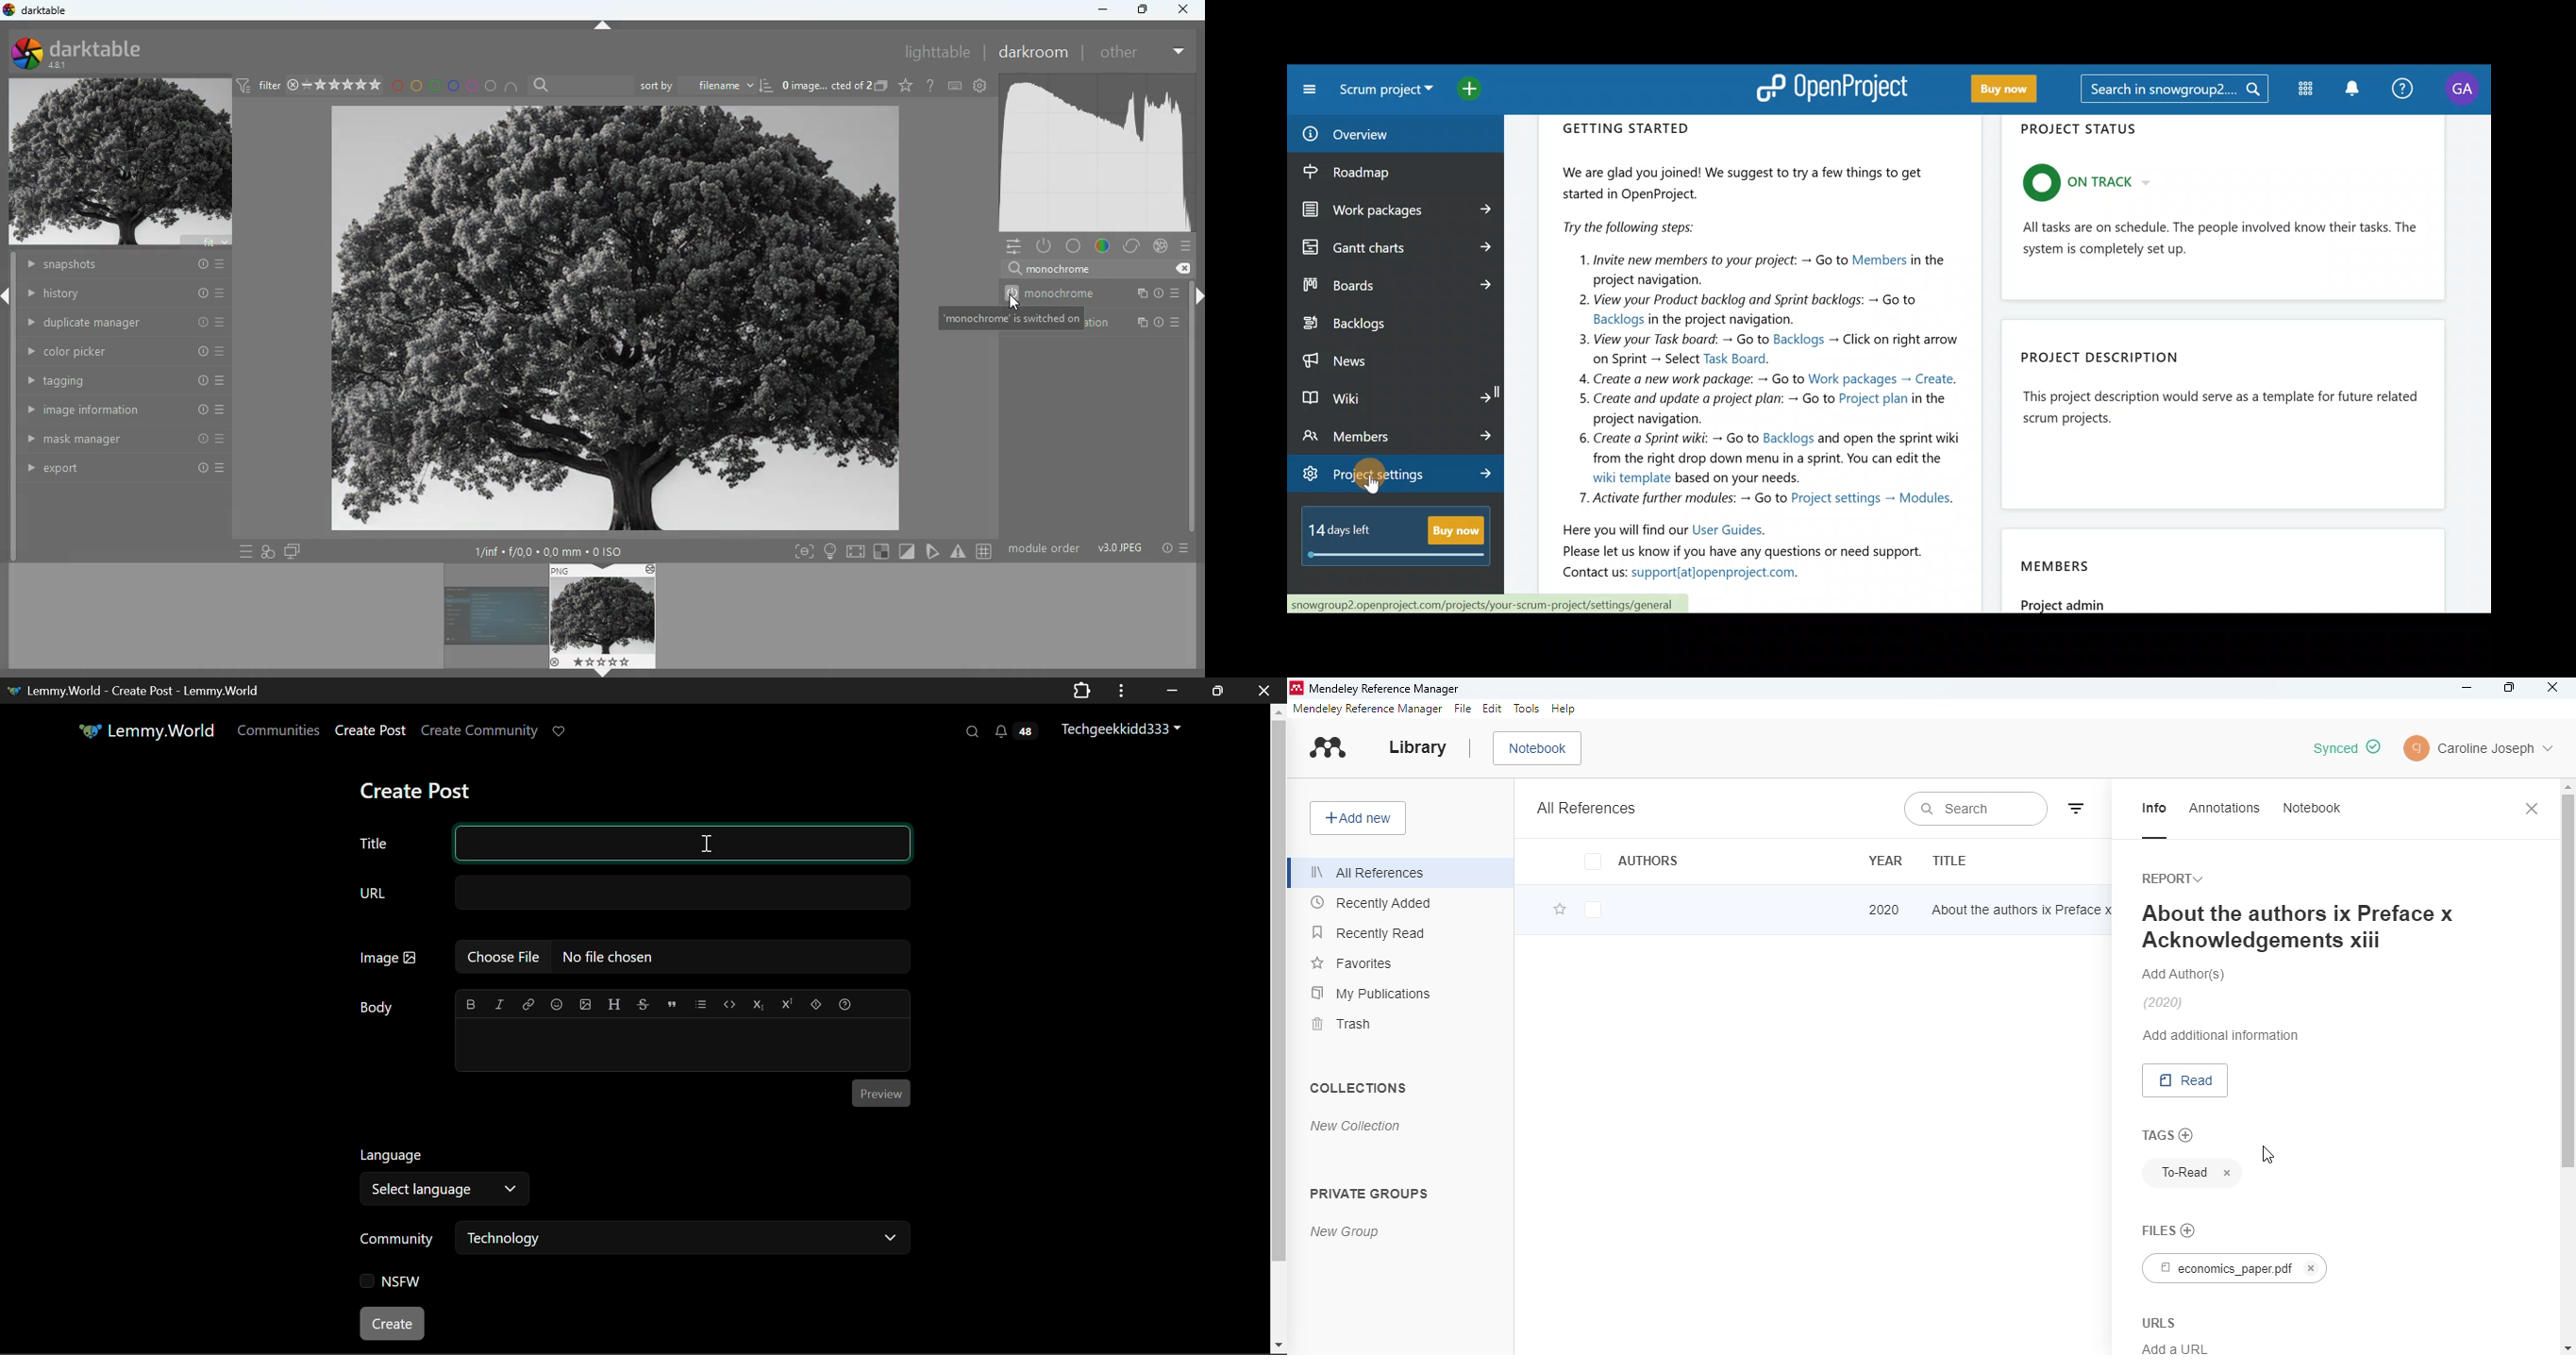 This screenshot has height=1372, width=2576. I want to click on add additional information, so click(2222, 1035).